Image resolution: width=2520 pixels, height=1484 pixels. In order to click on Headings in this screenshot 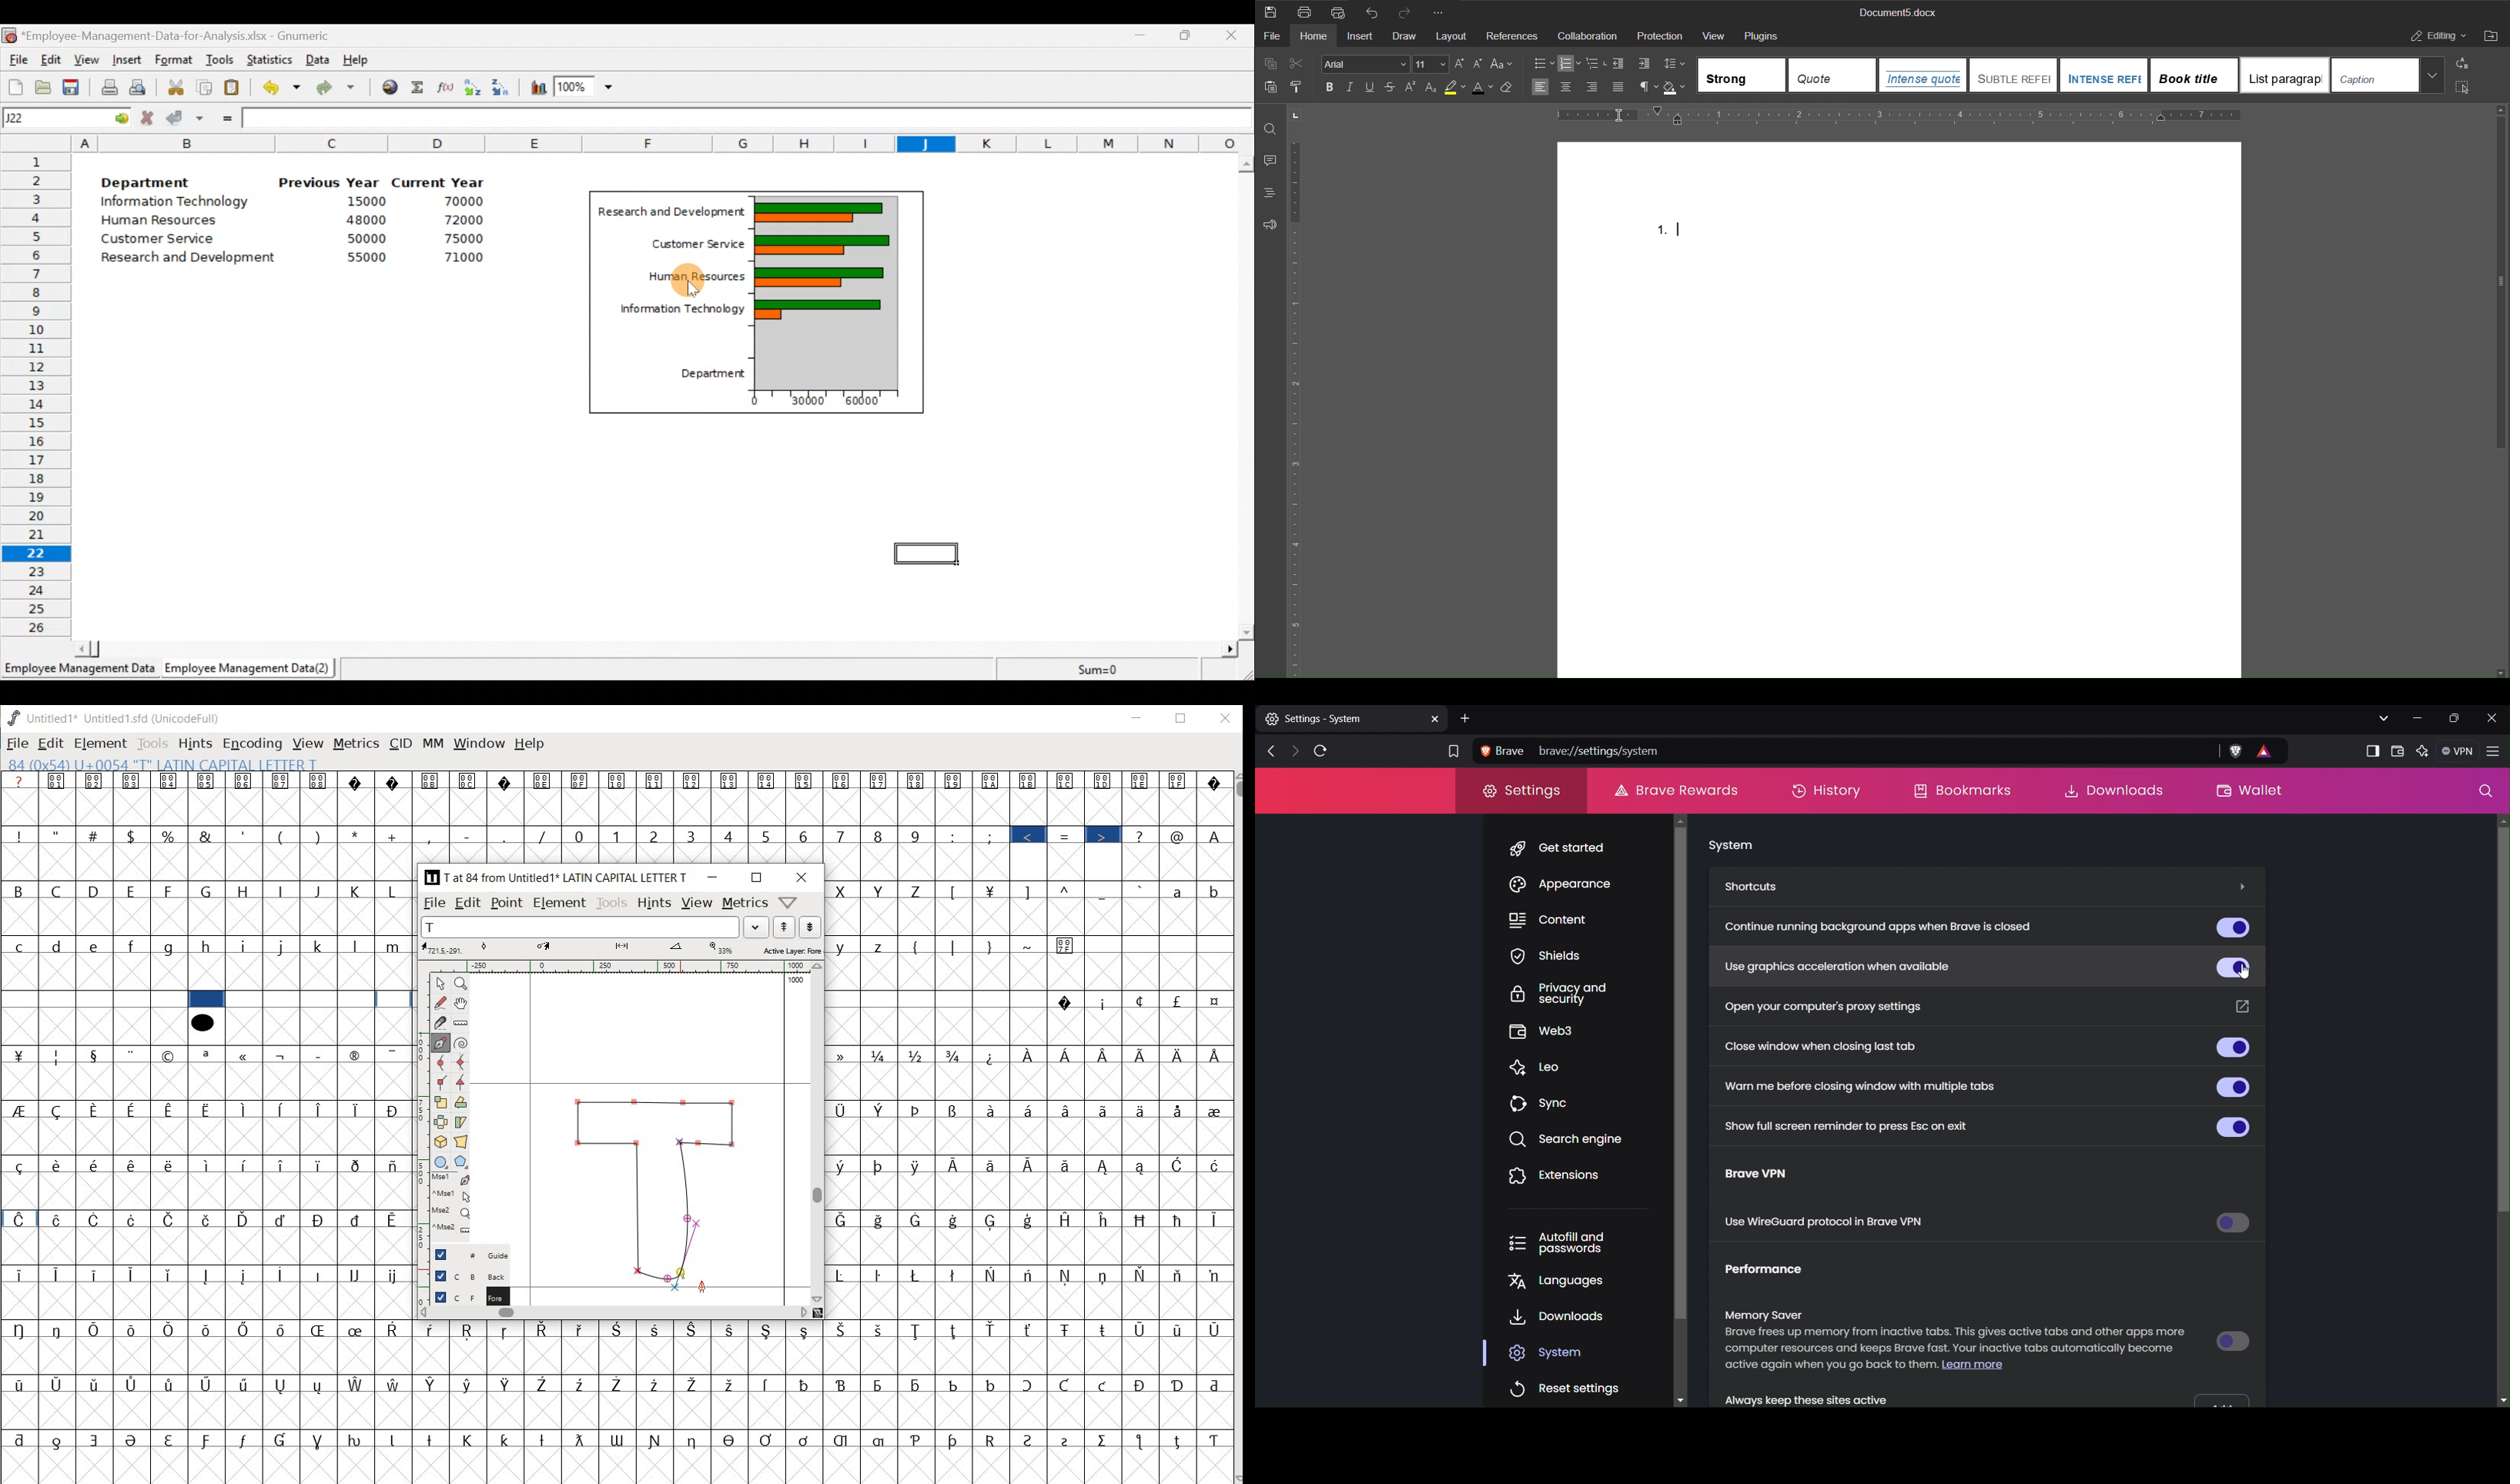, I will do `click(1269, 192)`.